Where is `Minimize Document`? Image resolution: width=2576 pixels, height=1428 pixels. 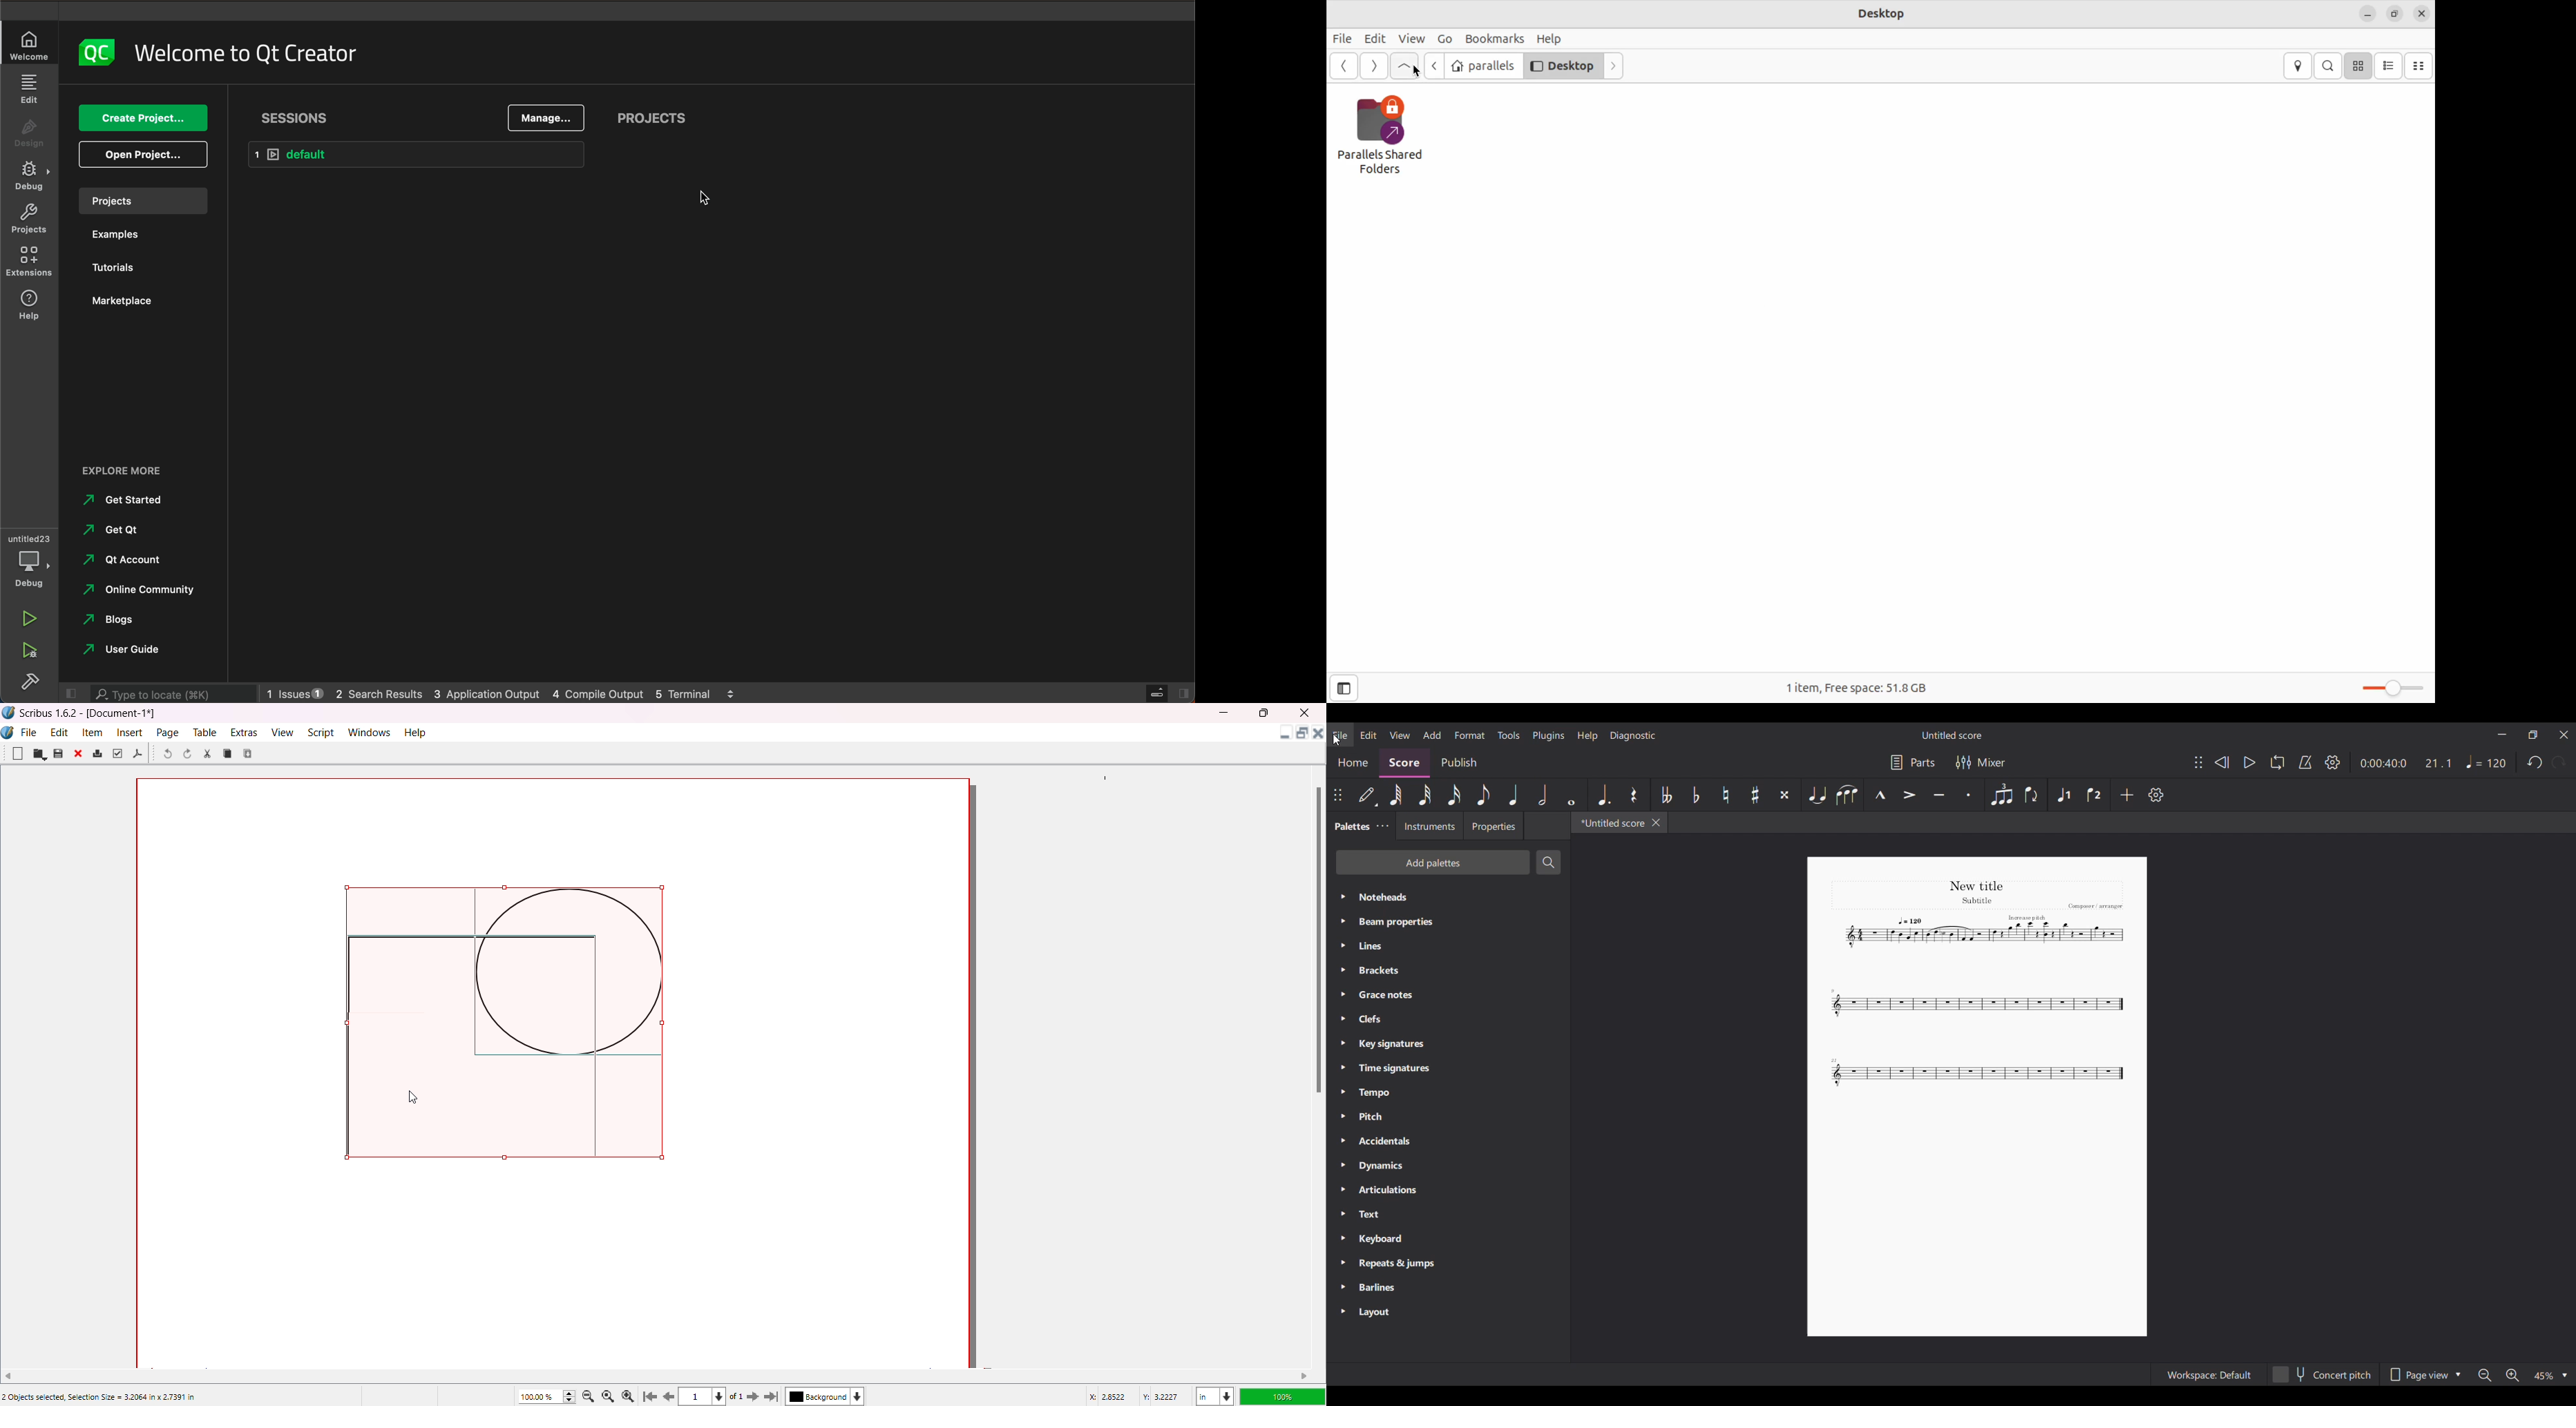
Minimize Document is located at coordinates (1281, 735).